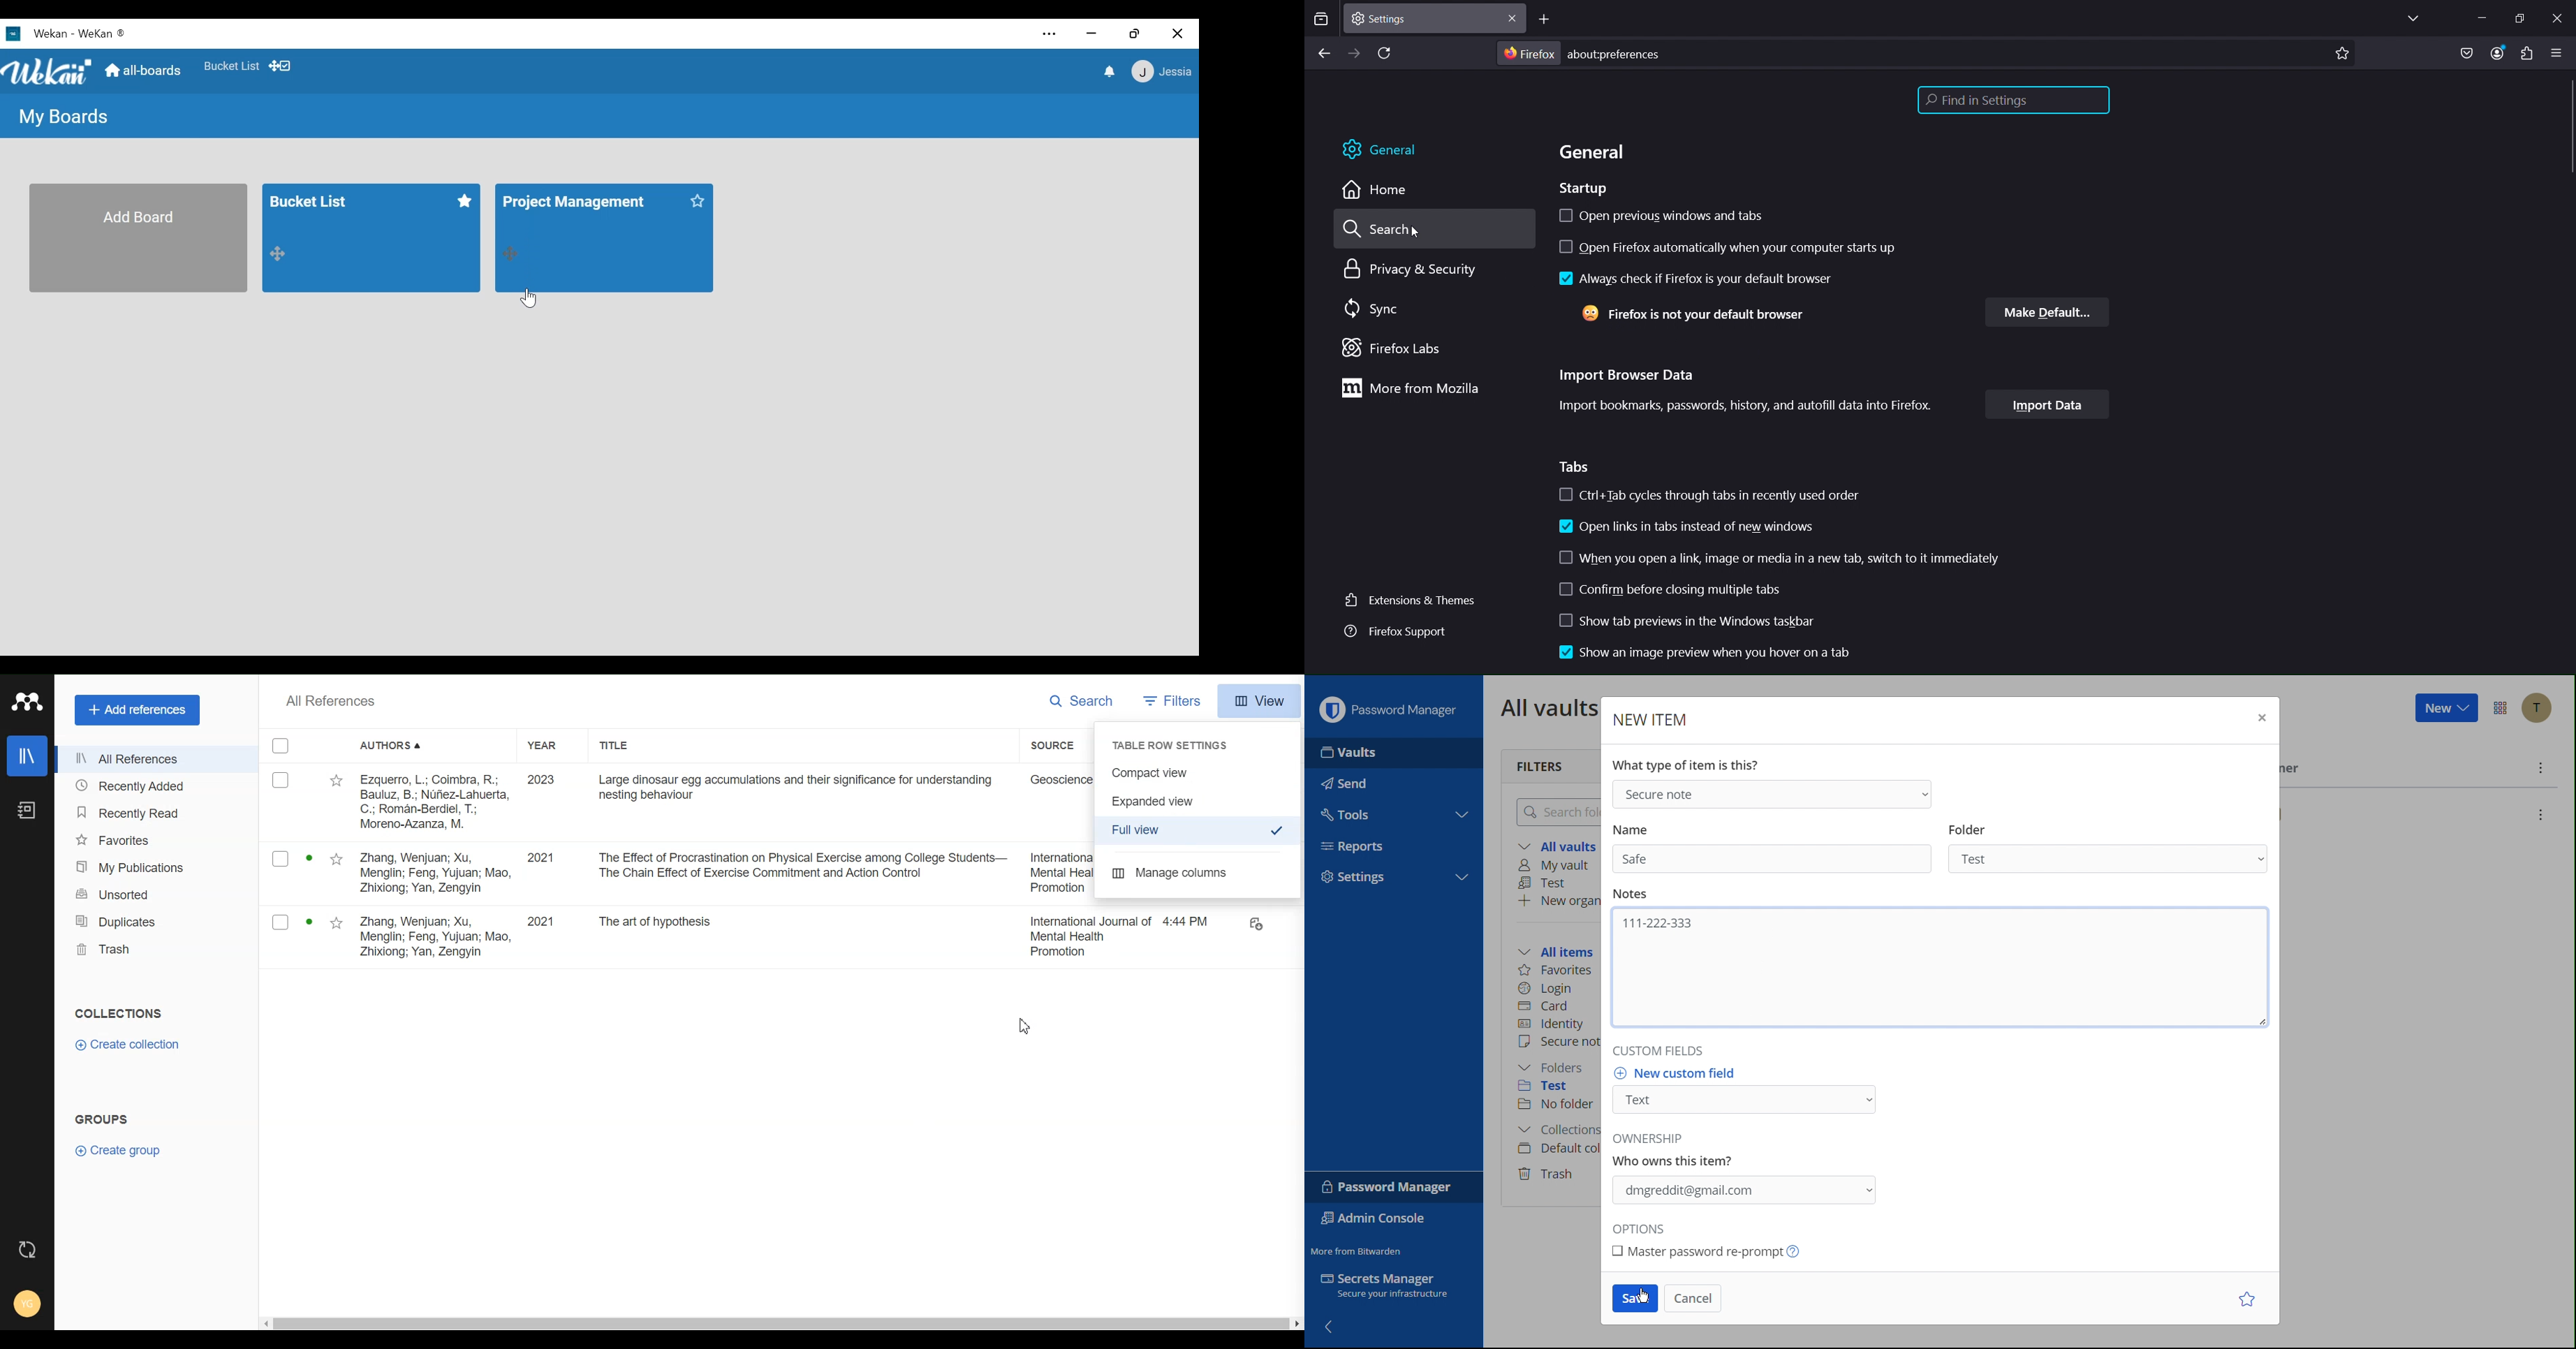 The height and width of the screenshot is (1372, 2576). I want to click on My Publication, so click(144, 868).